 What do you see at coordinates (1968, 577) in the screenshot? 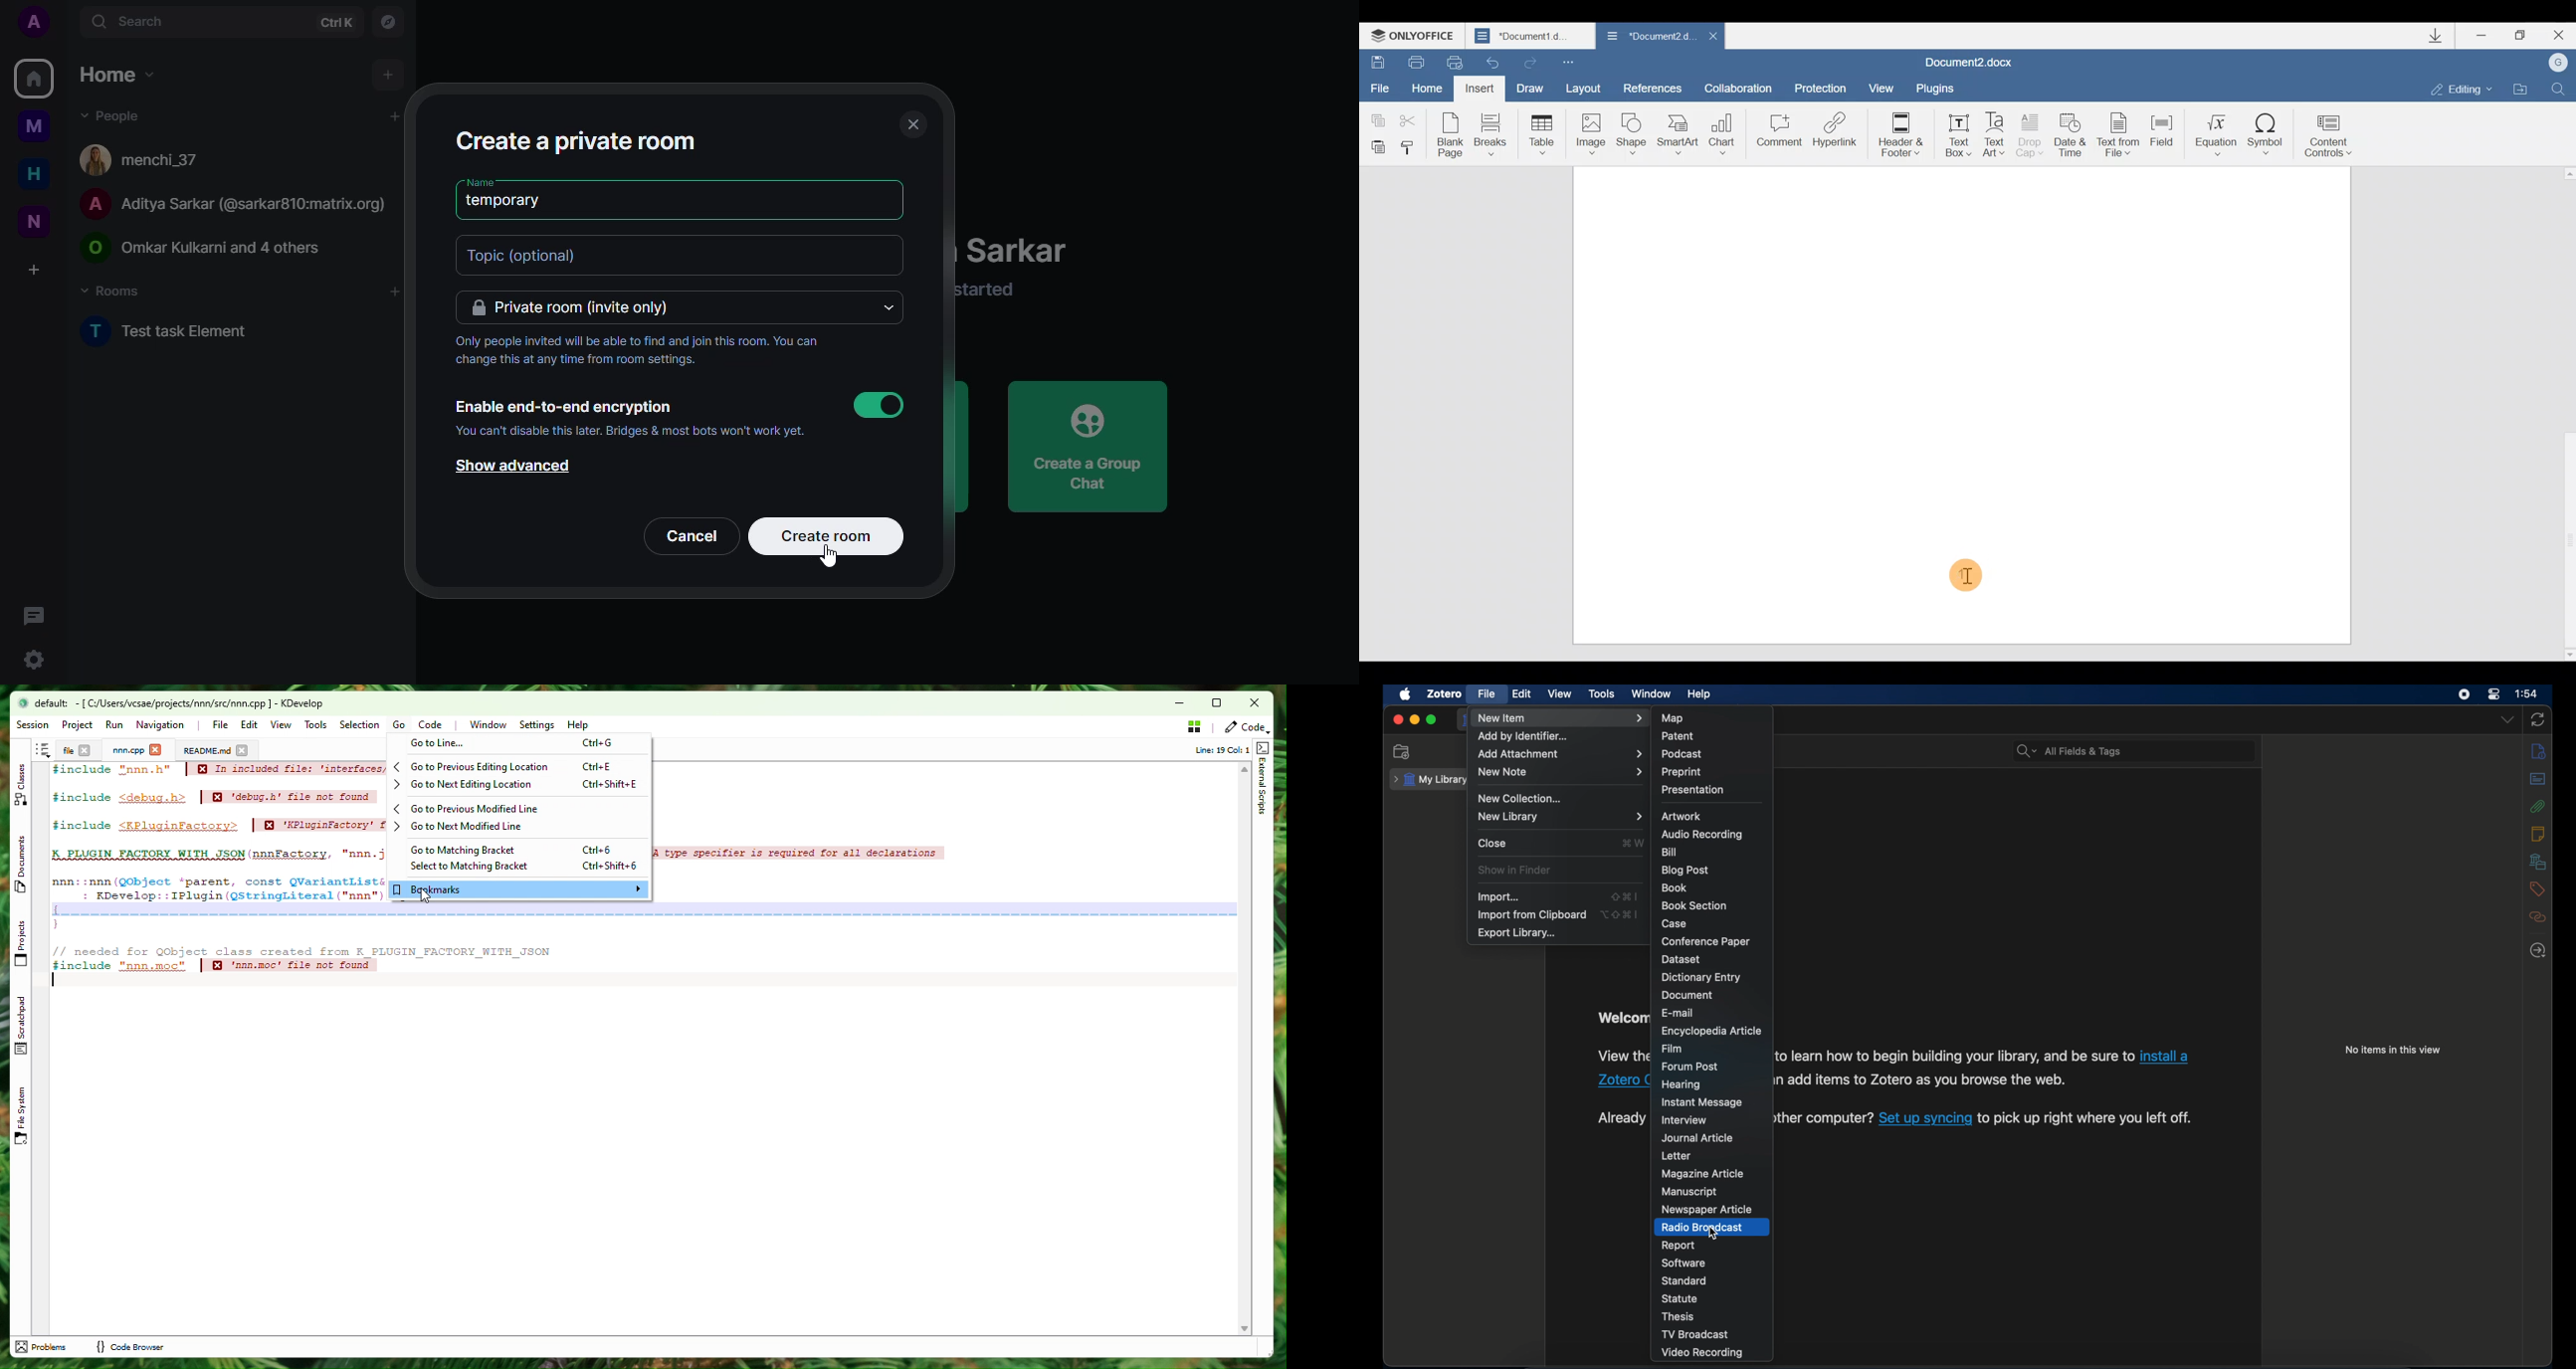
I see `Cursor` at bounding box center [1968, 577].